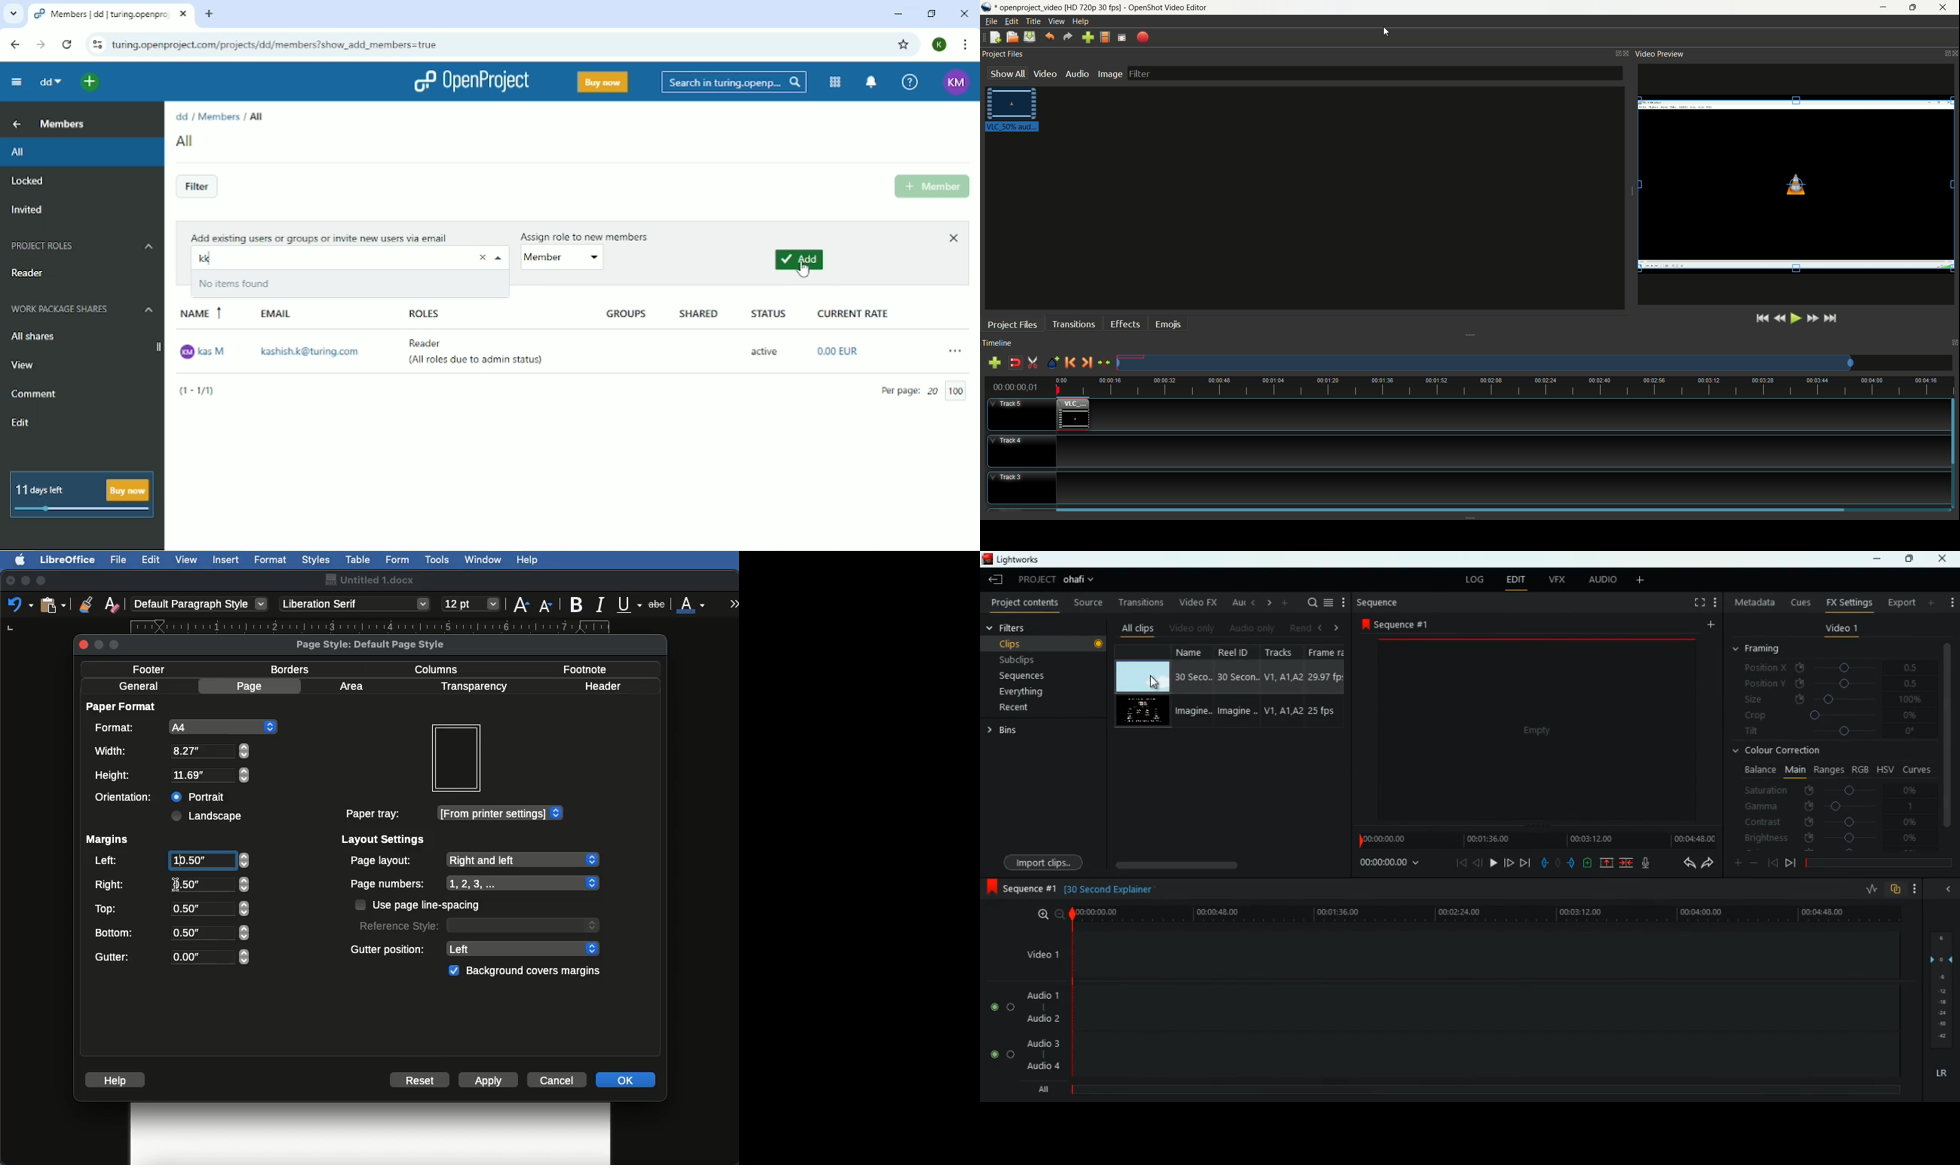 The height and width of the screenshot is (1176, 1960). What do you see at coordinates (151, 559) in the screenshot?
I see `Edit` at bounding box center [151, 559].